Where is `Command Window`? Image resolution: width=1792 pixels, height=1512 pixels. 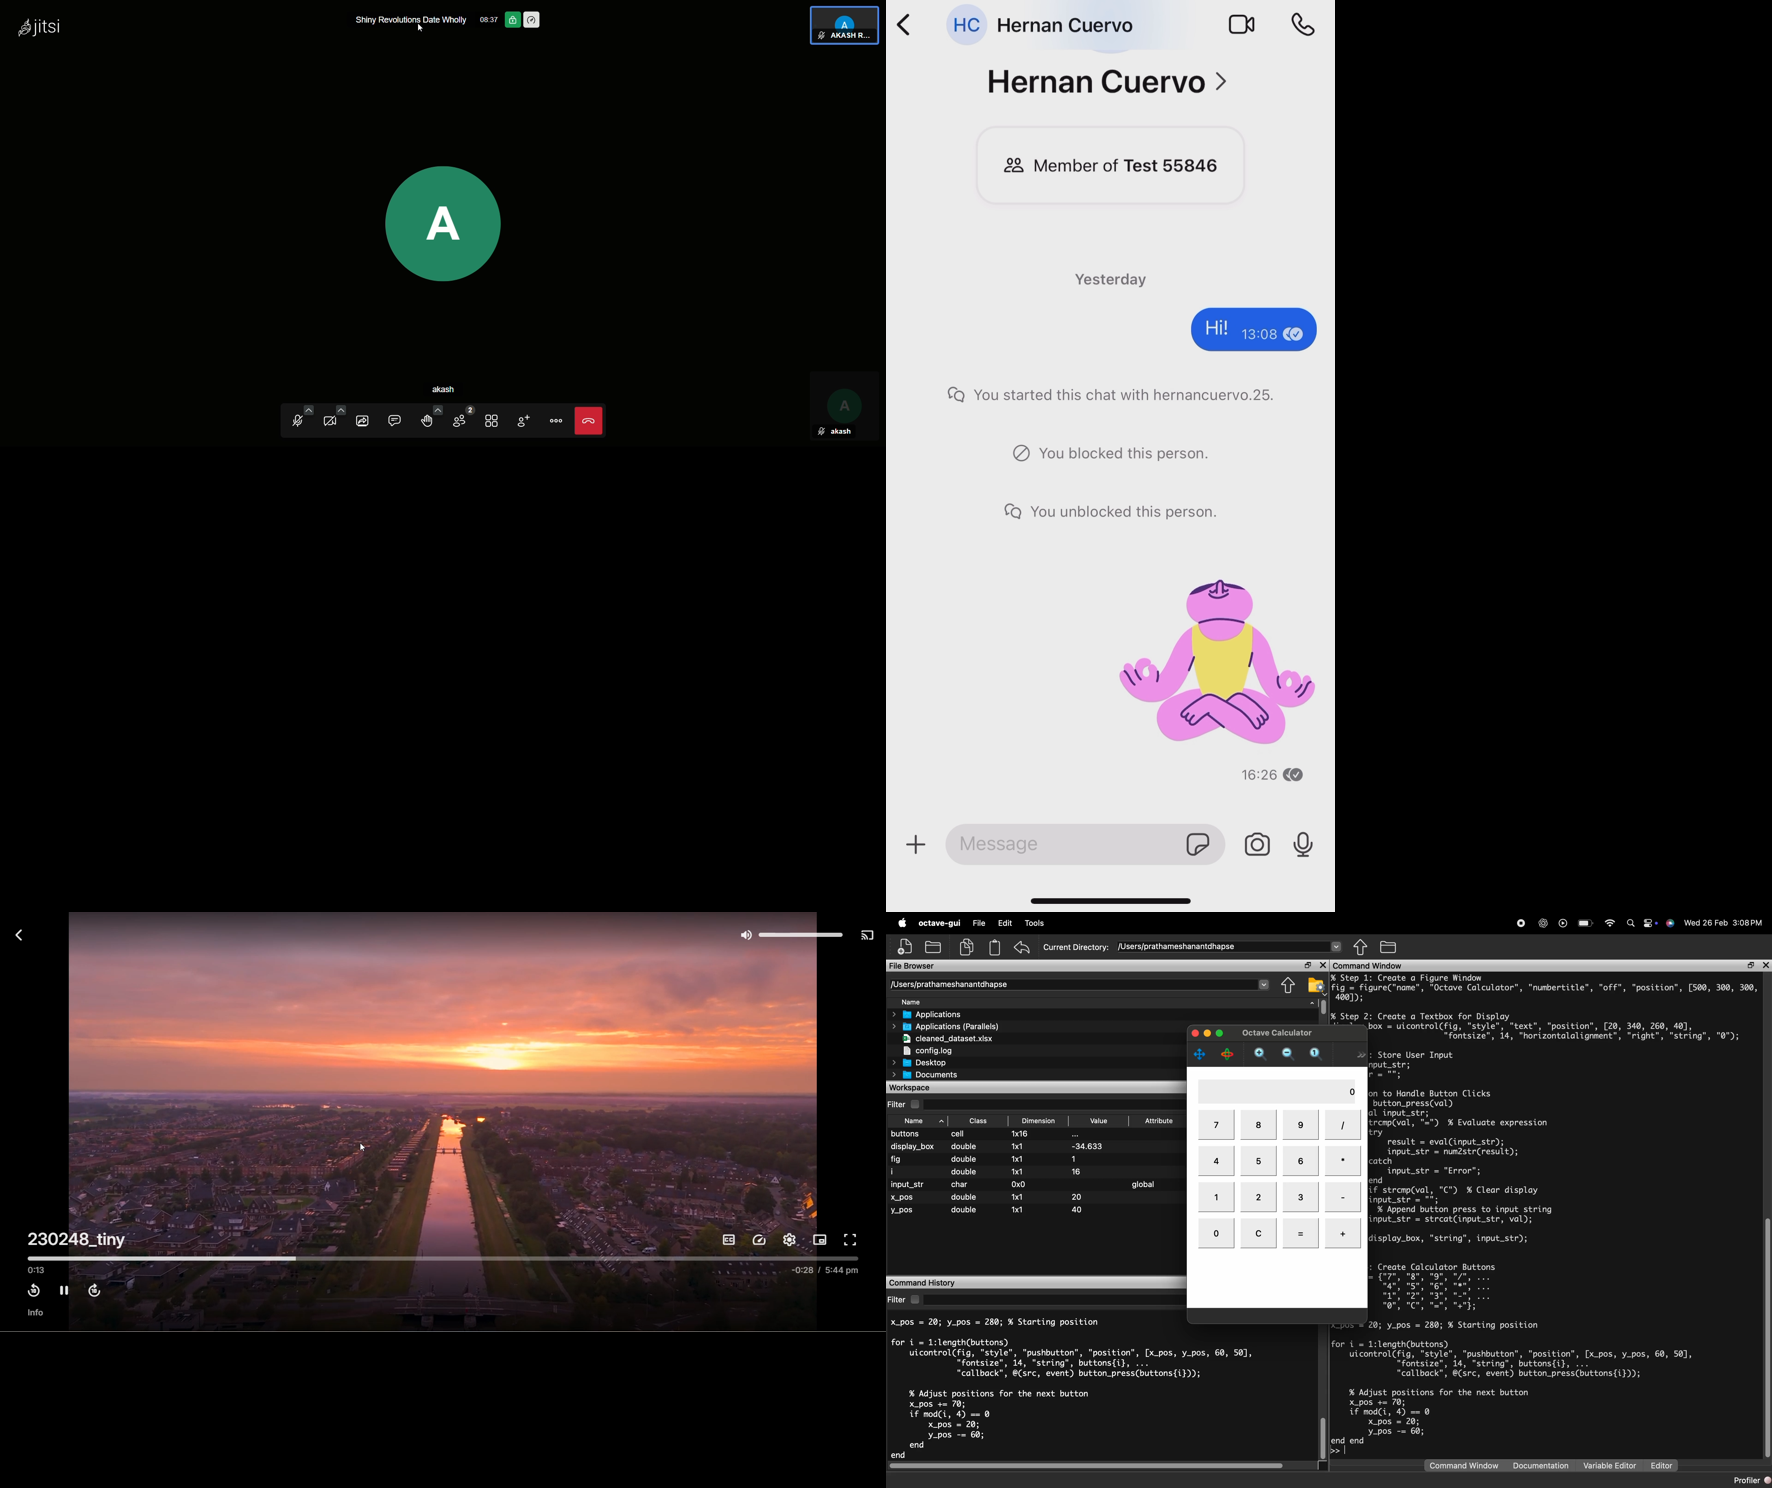 Command Window is located at coordinates (1463, 1467).